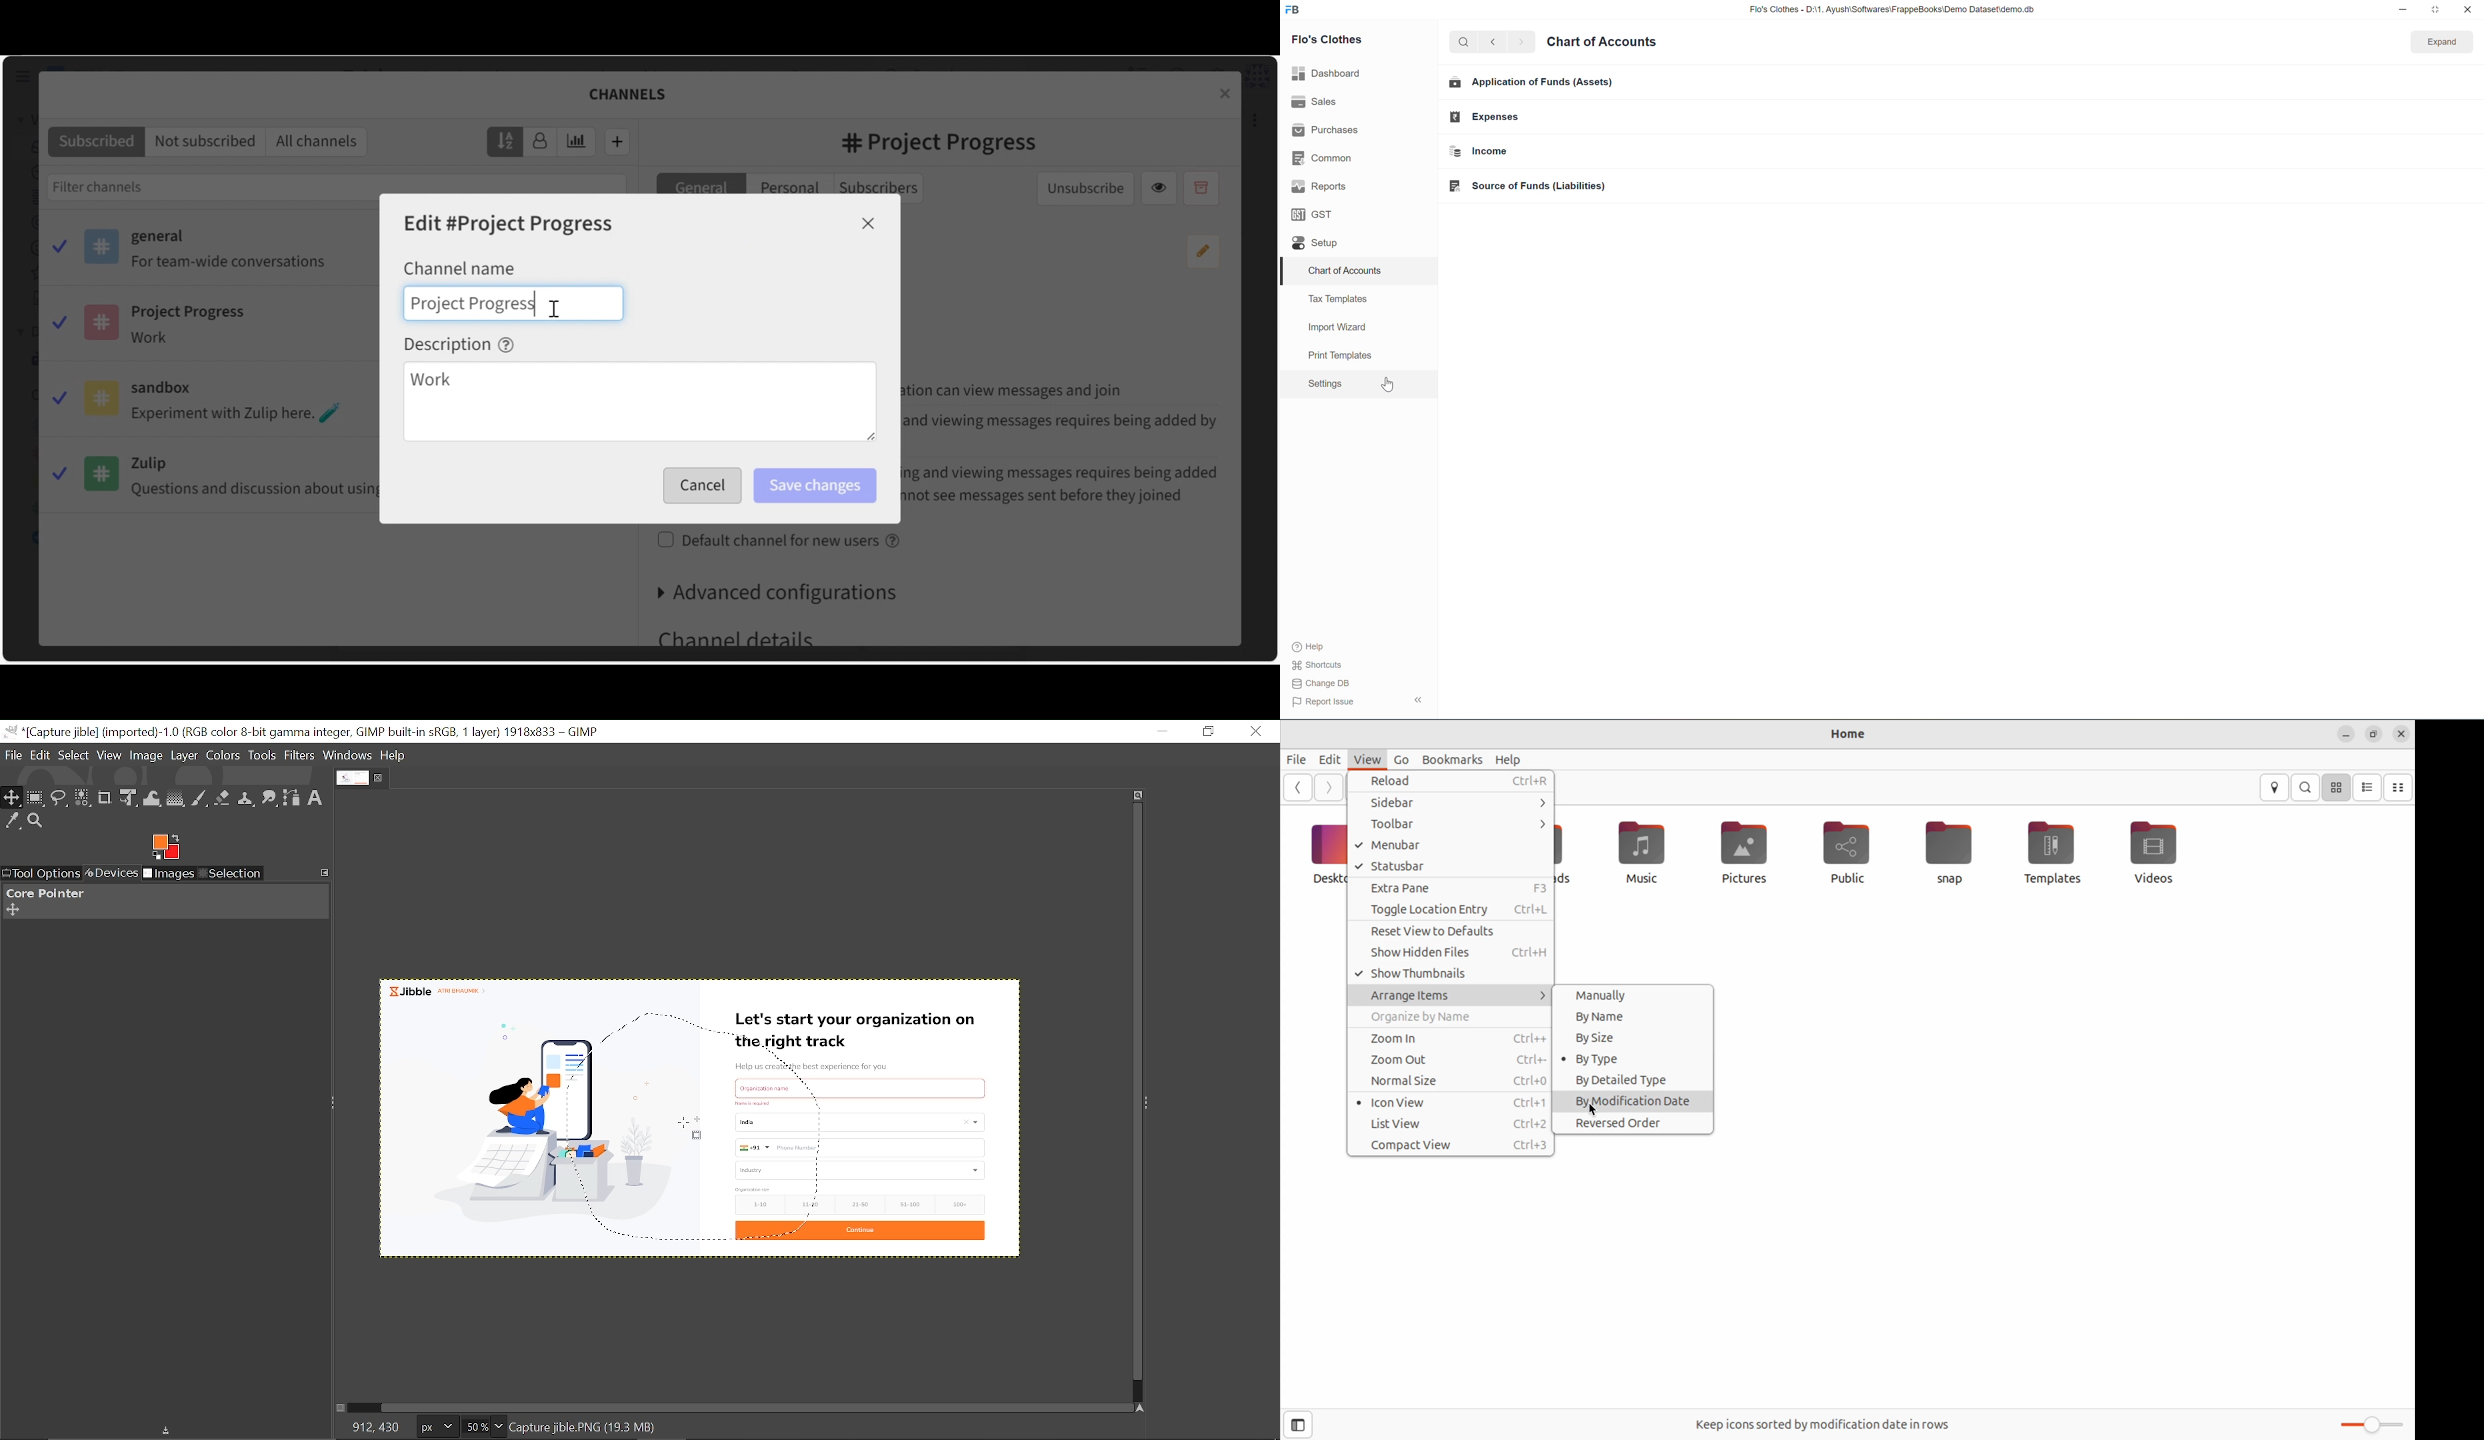  Describe the element at coordinates (1321, 683) in the screenshot. I see `Change DB` at that location.